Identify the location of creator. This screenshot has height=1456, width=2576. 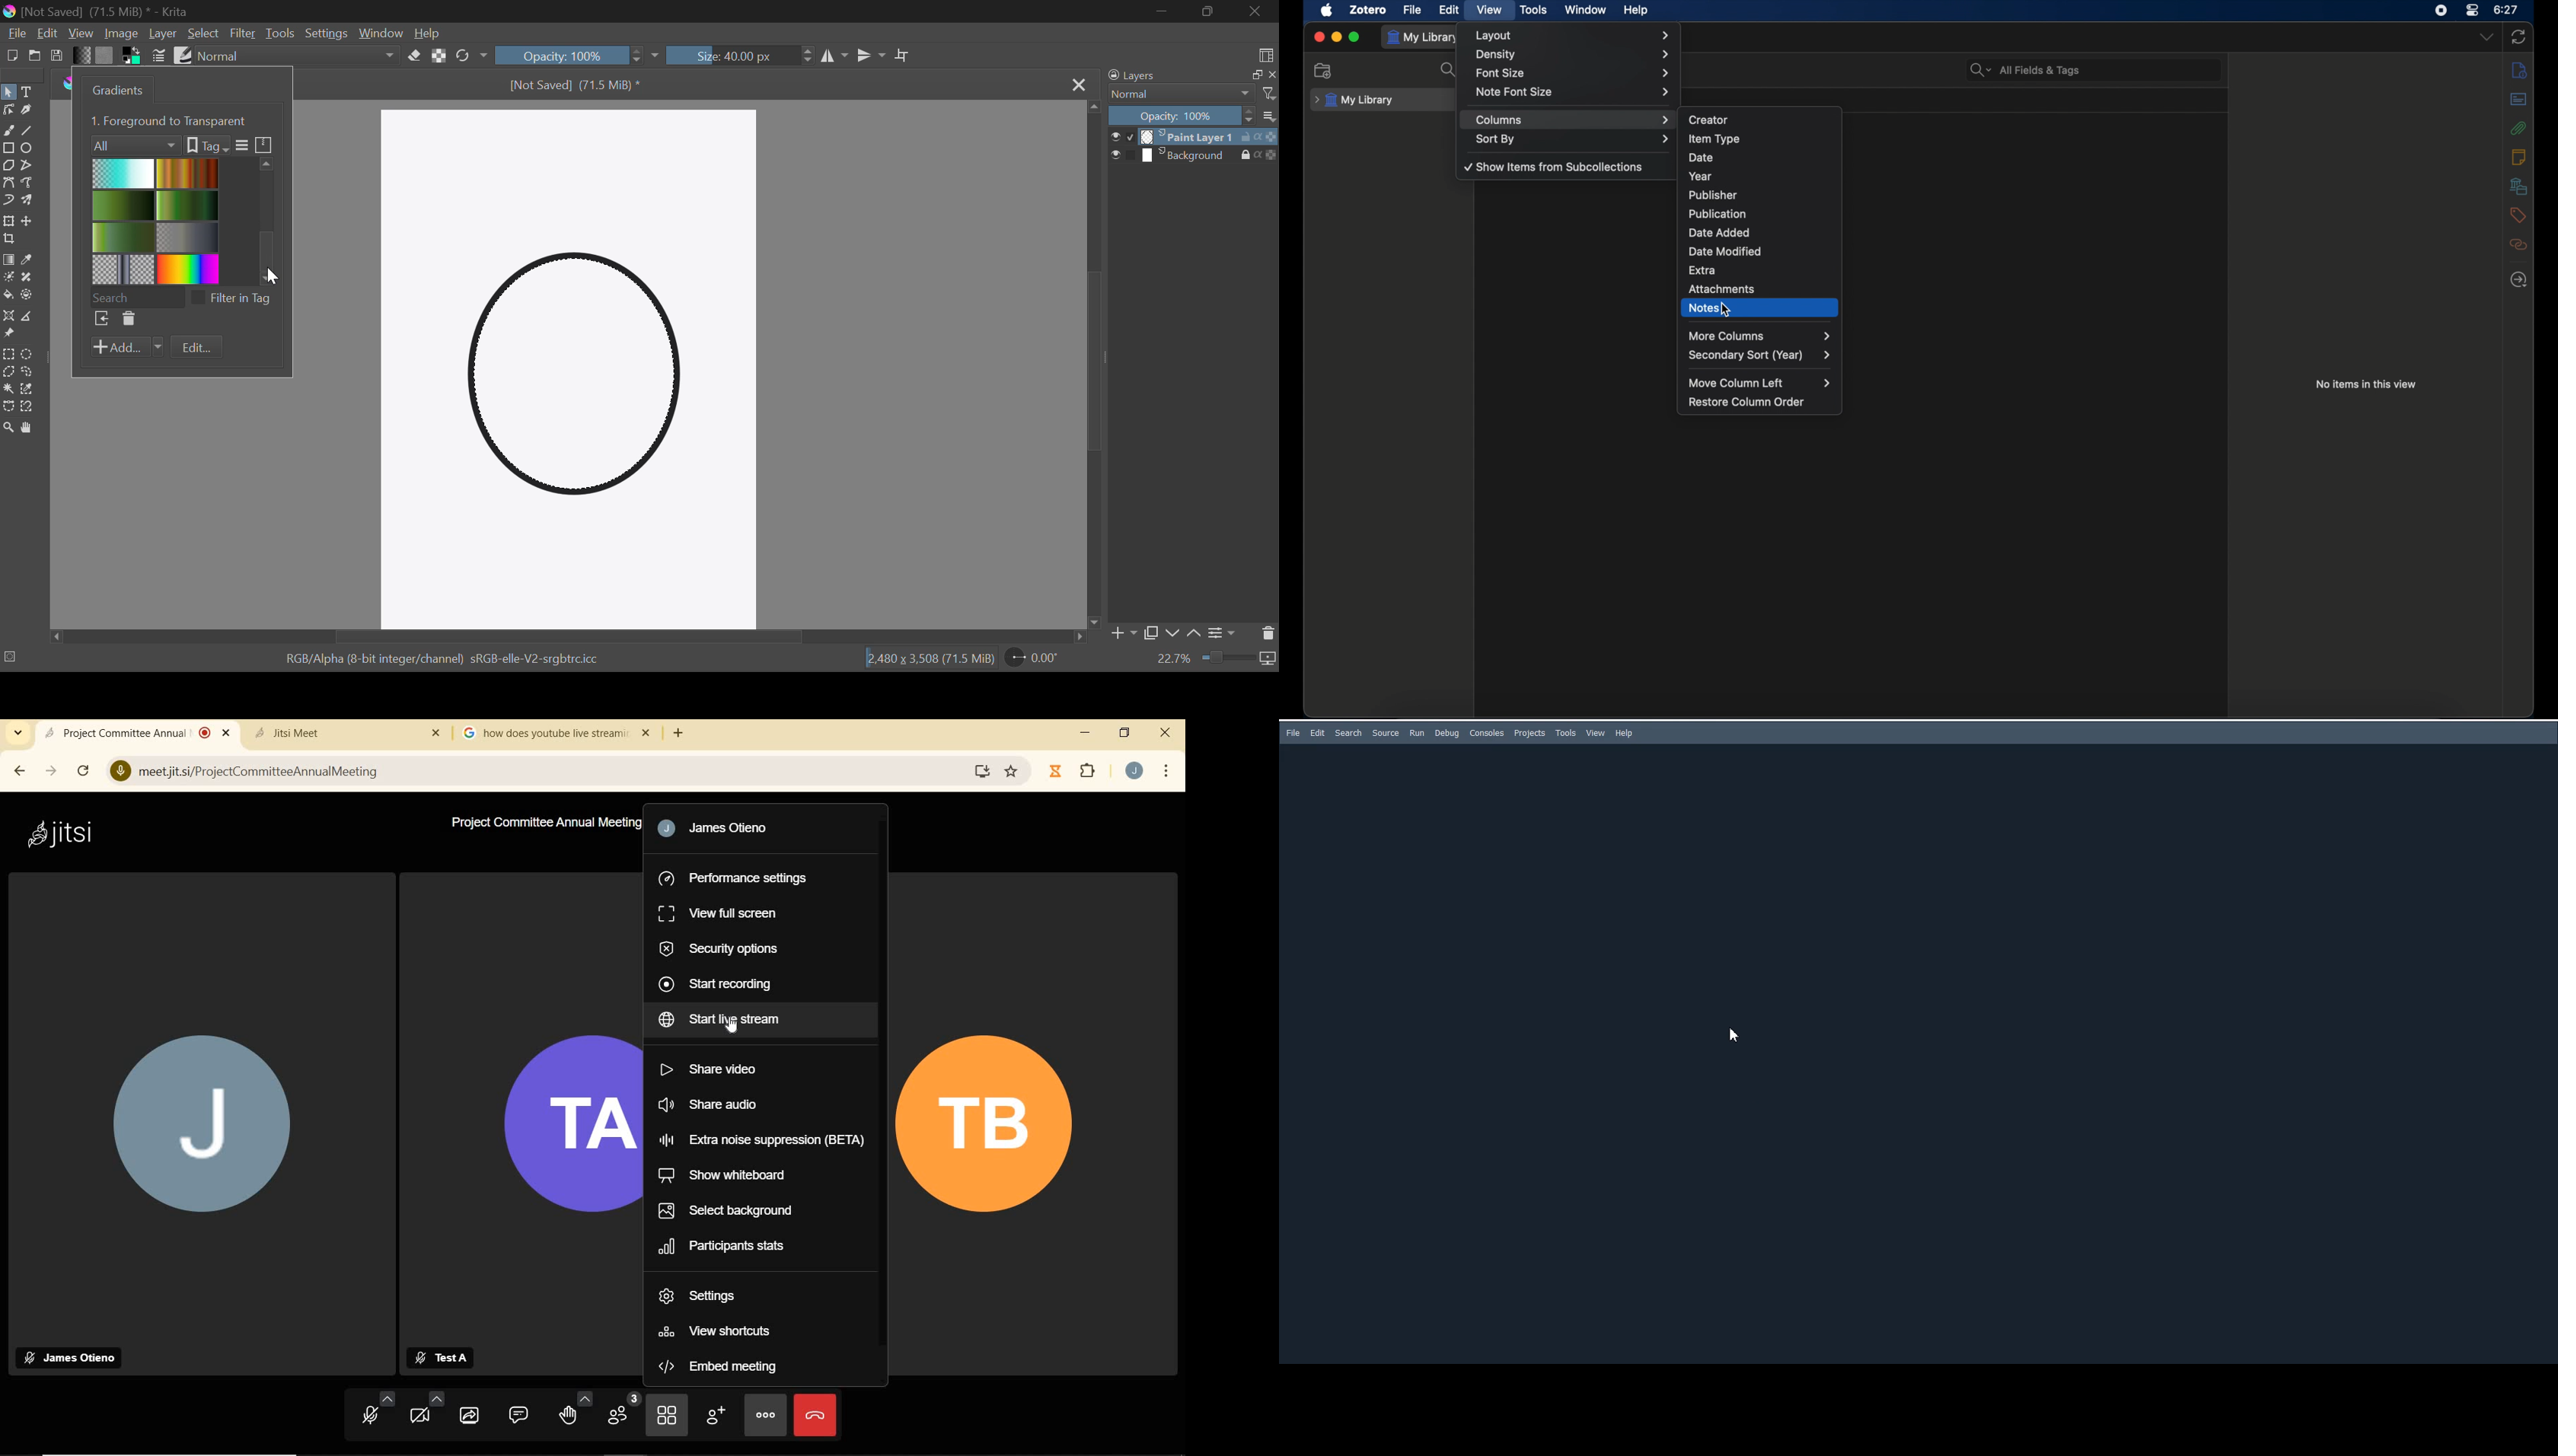
(1709, 119).